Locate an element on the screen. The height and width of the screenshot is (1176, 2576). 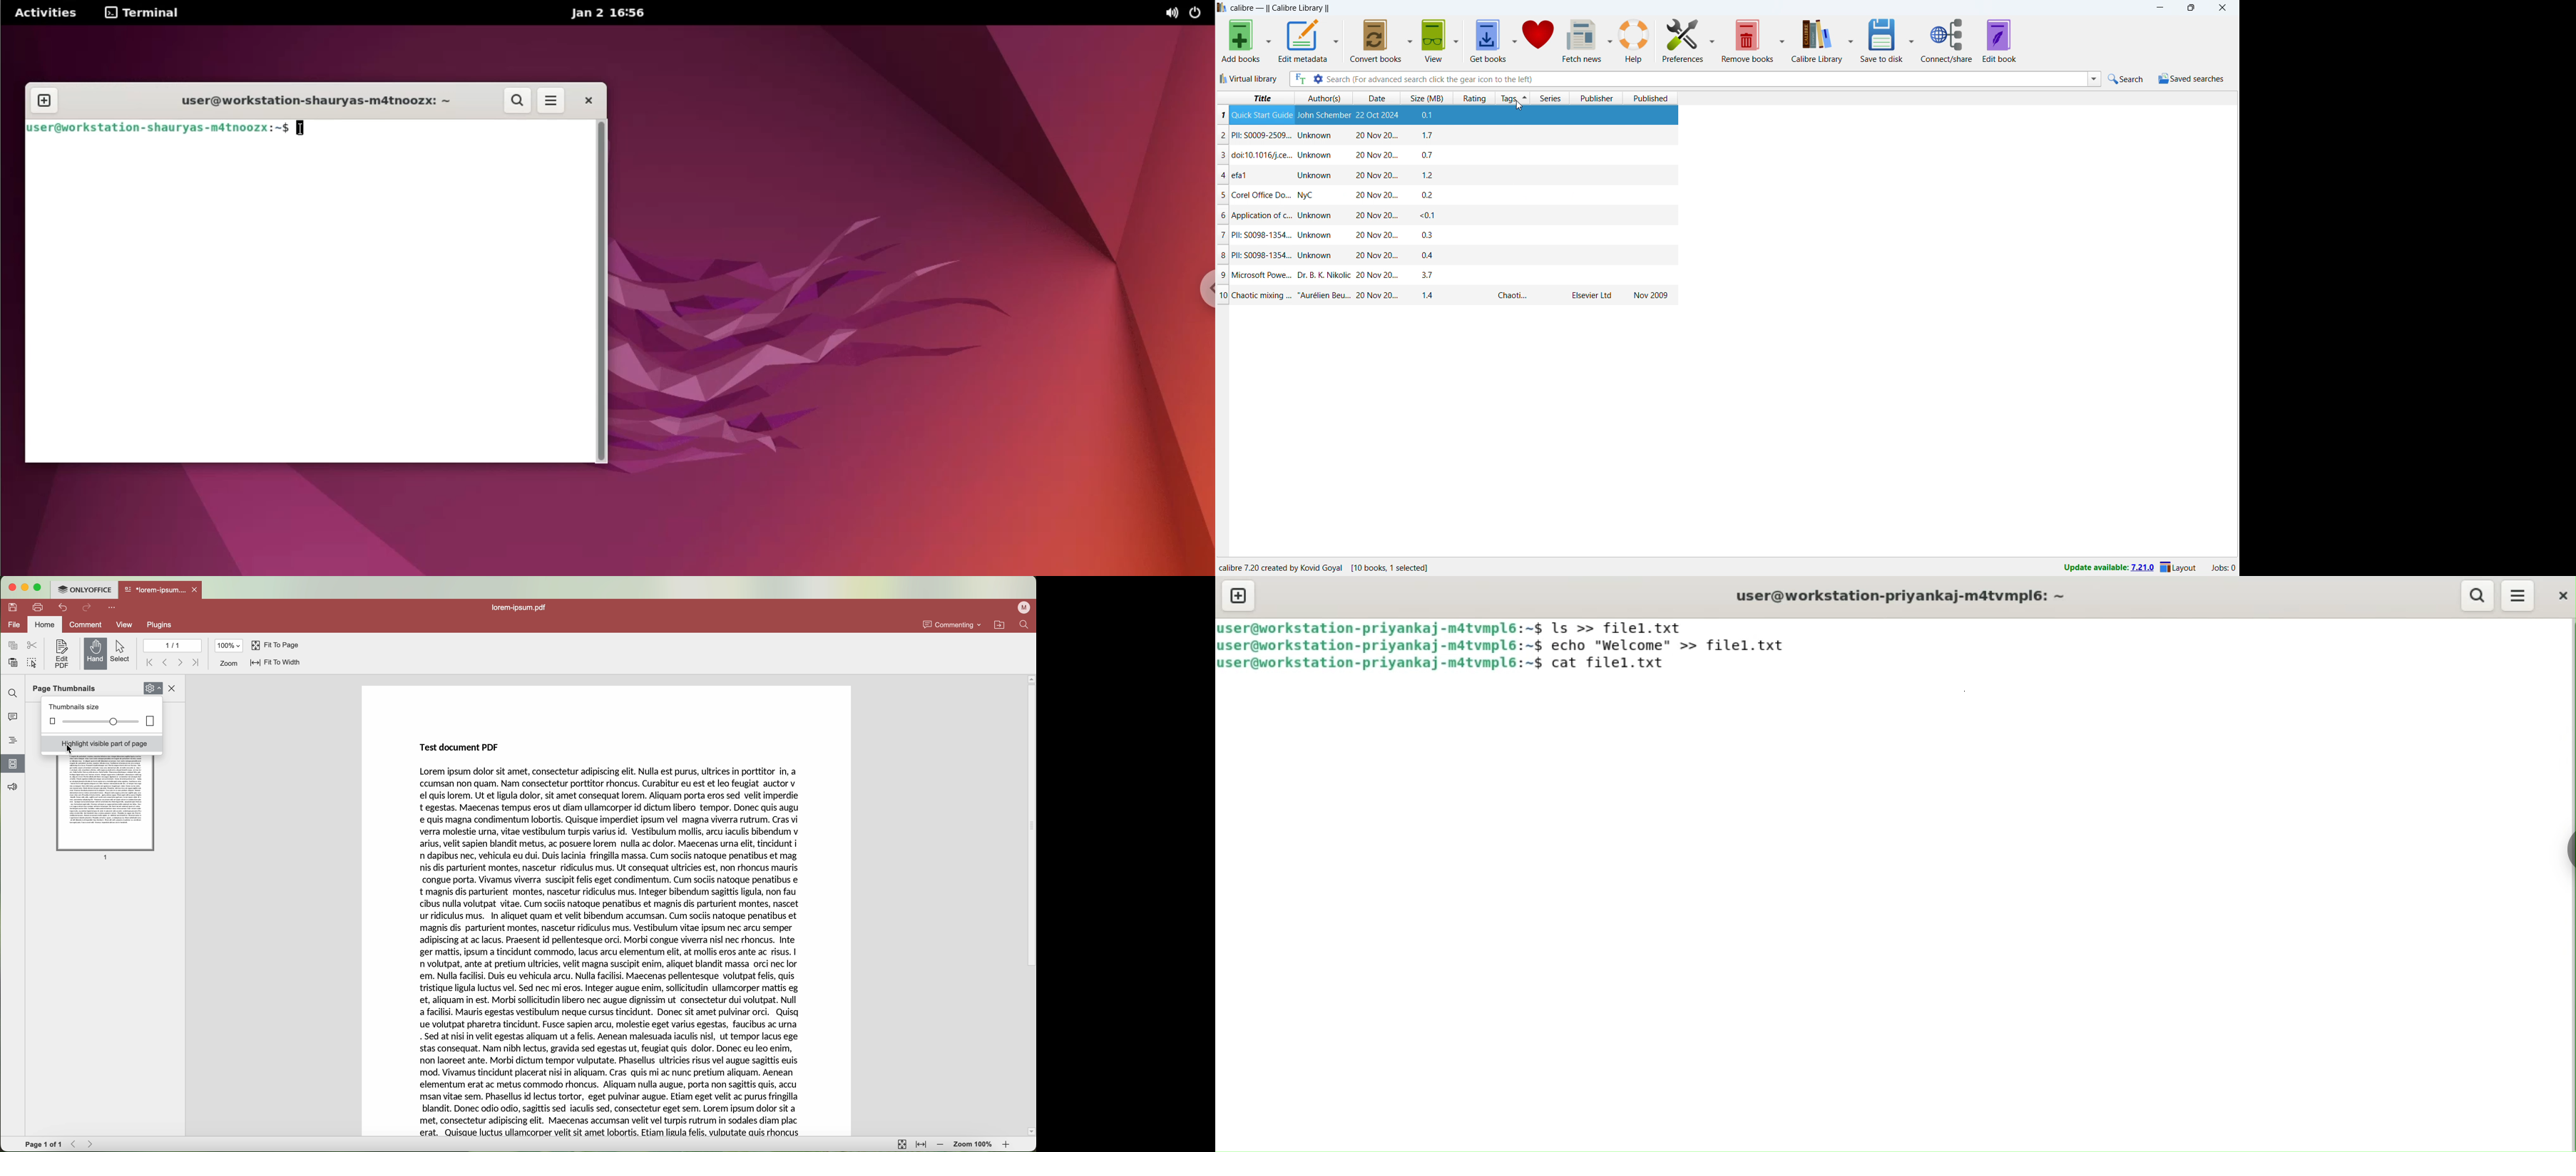
click on page thumbnails is located at coordinates (13, 763).